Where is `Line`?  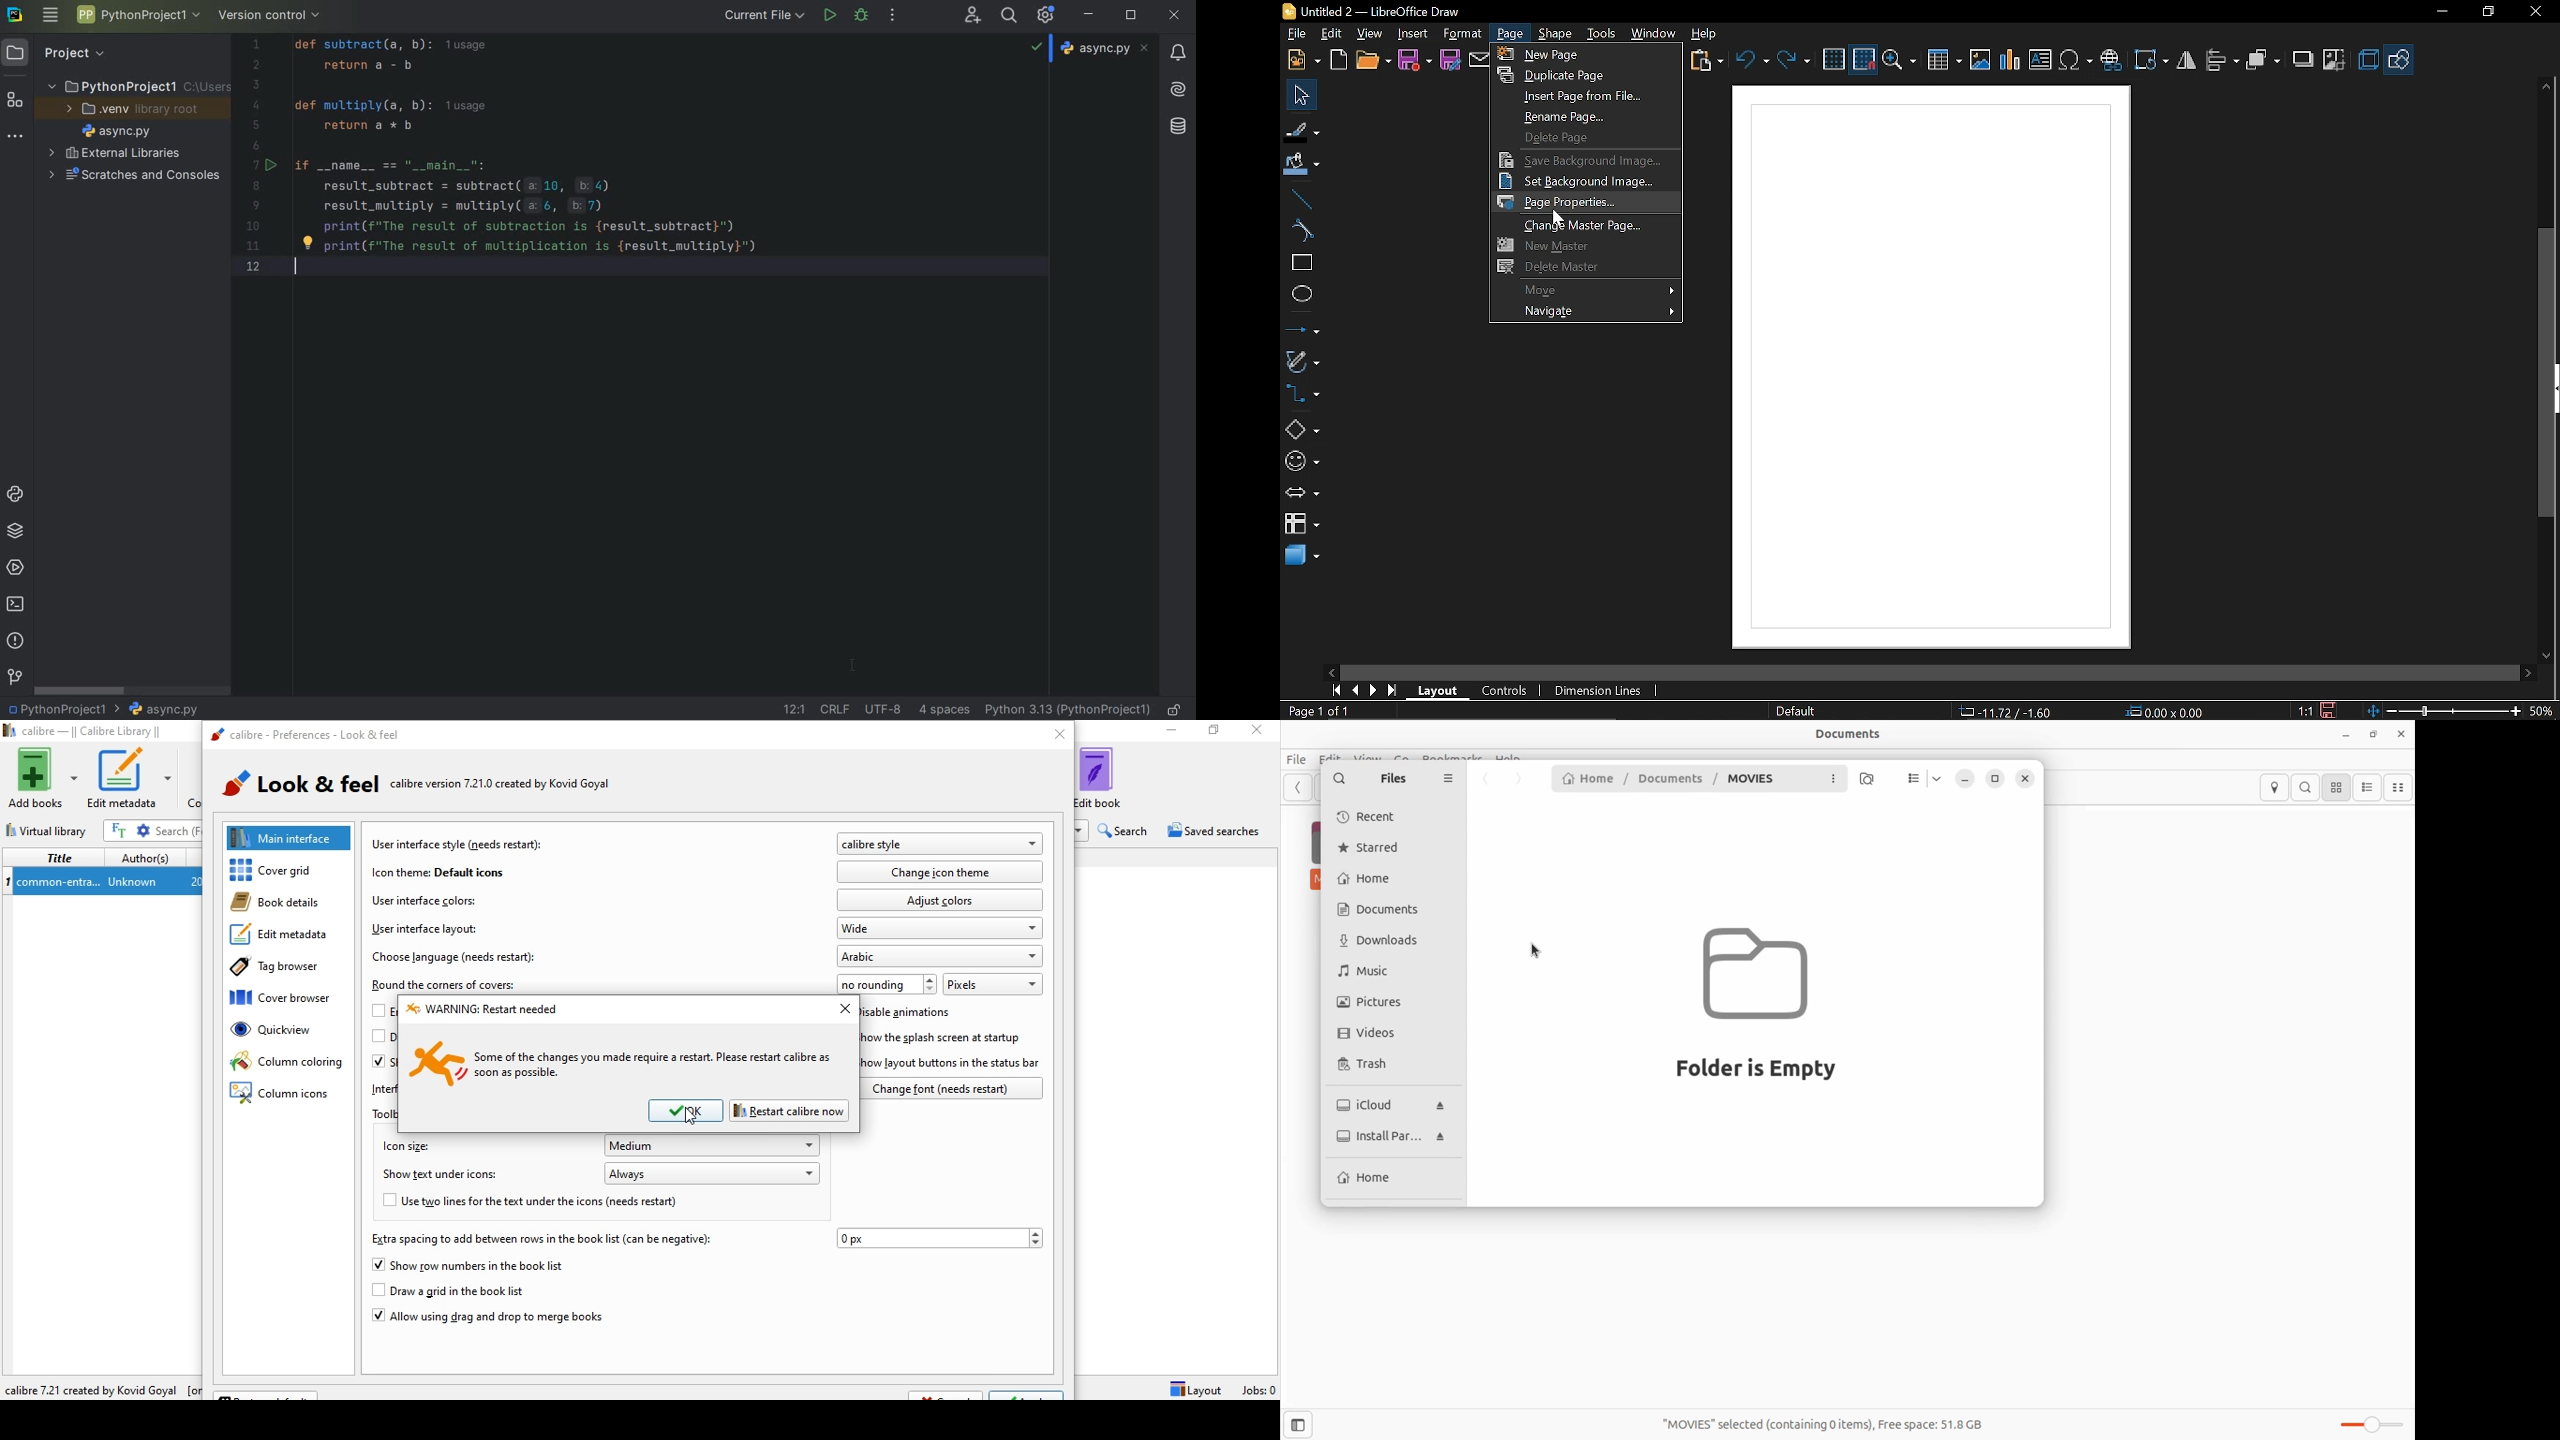
Line is located at coordinates (1299, 200).